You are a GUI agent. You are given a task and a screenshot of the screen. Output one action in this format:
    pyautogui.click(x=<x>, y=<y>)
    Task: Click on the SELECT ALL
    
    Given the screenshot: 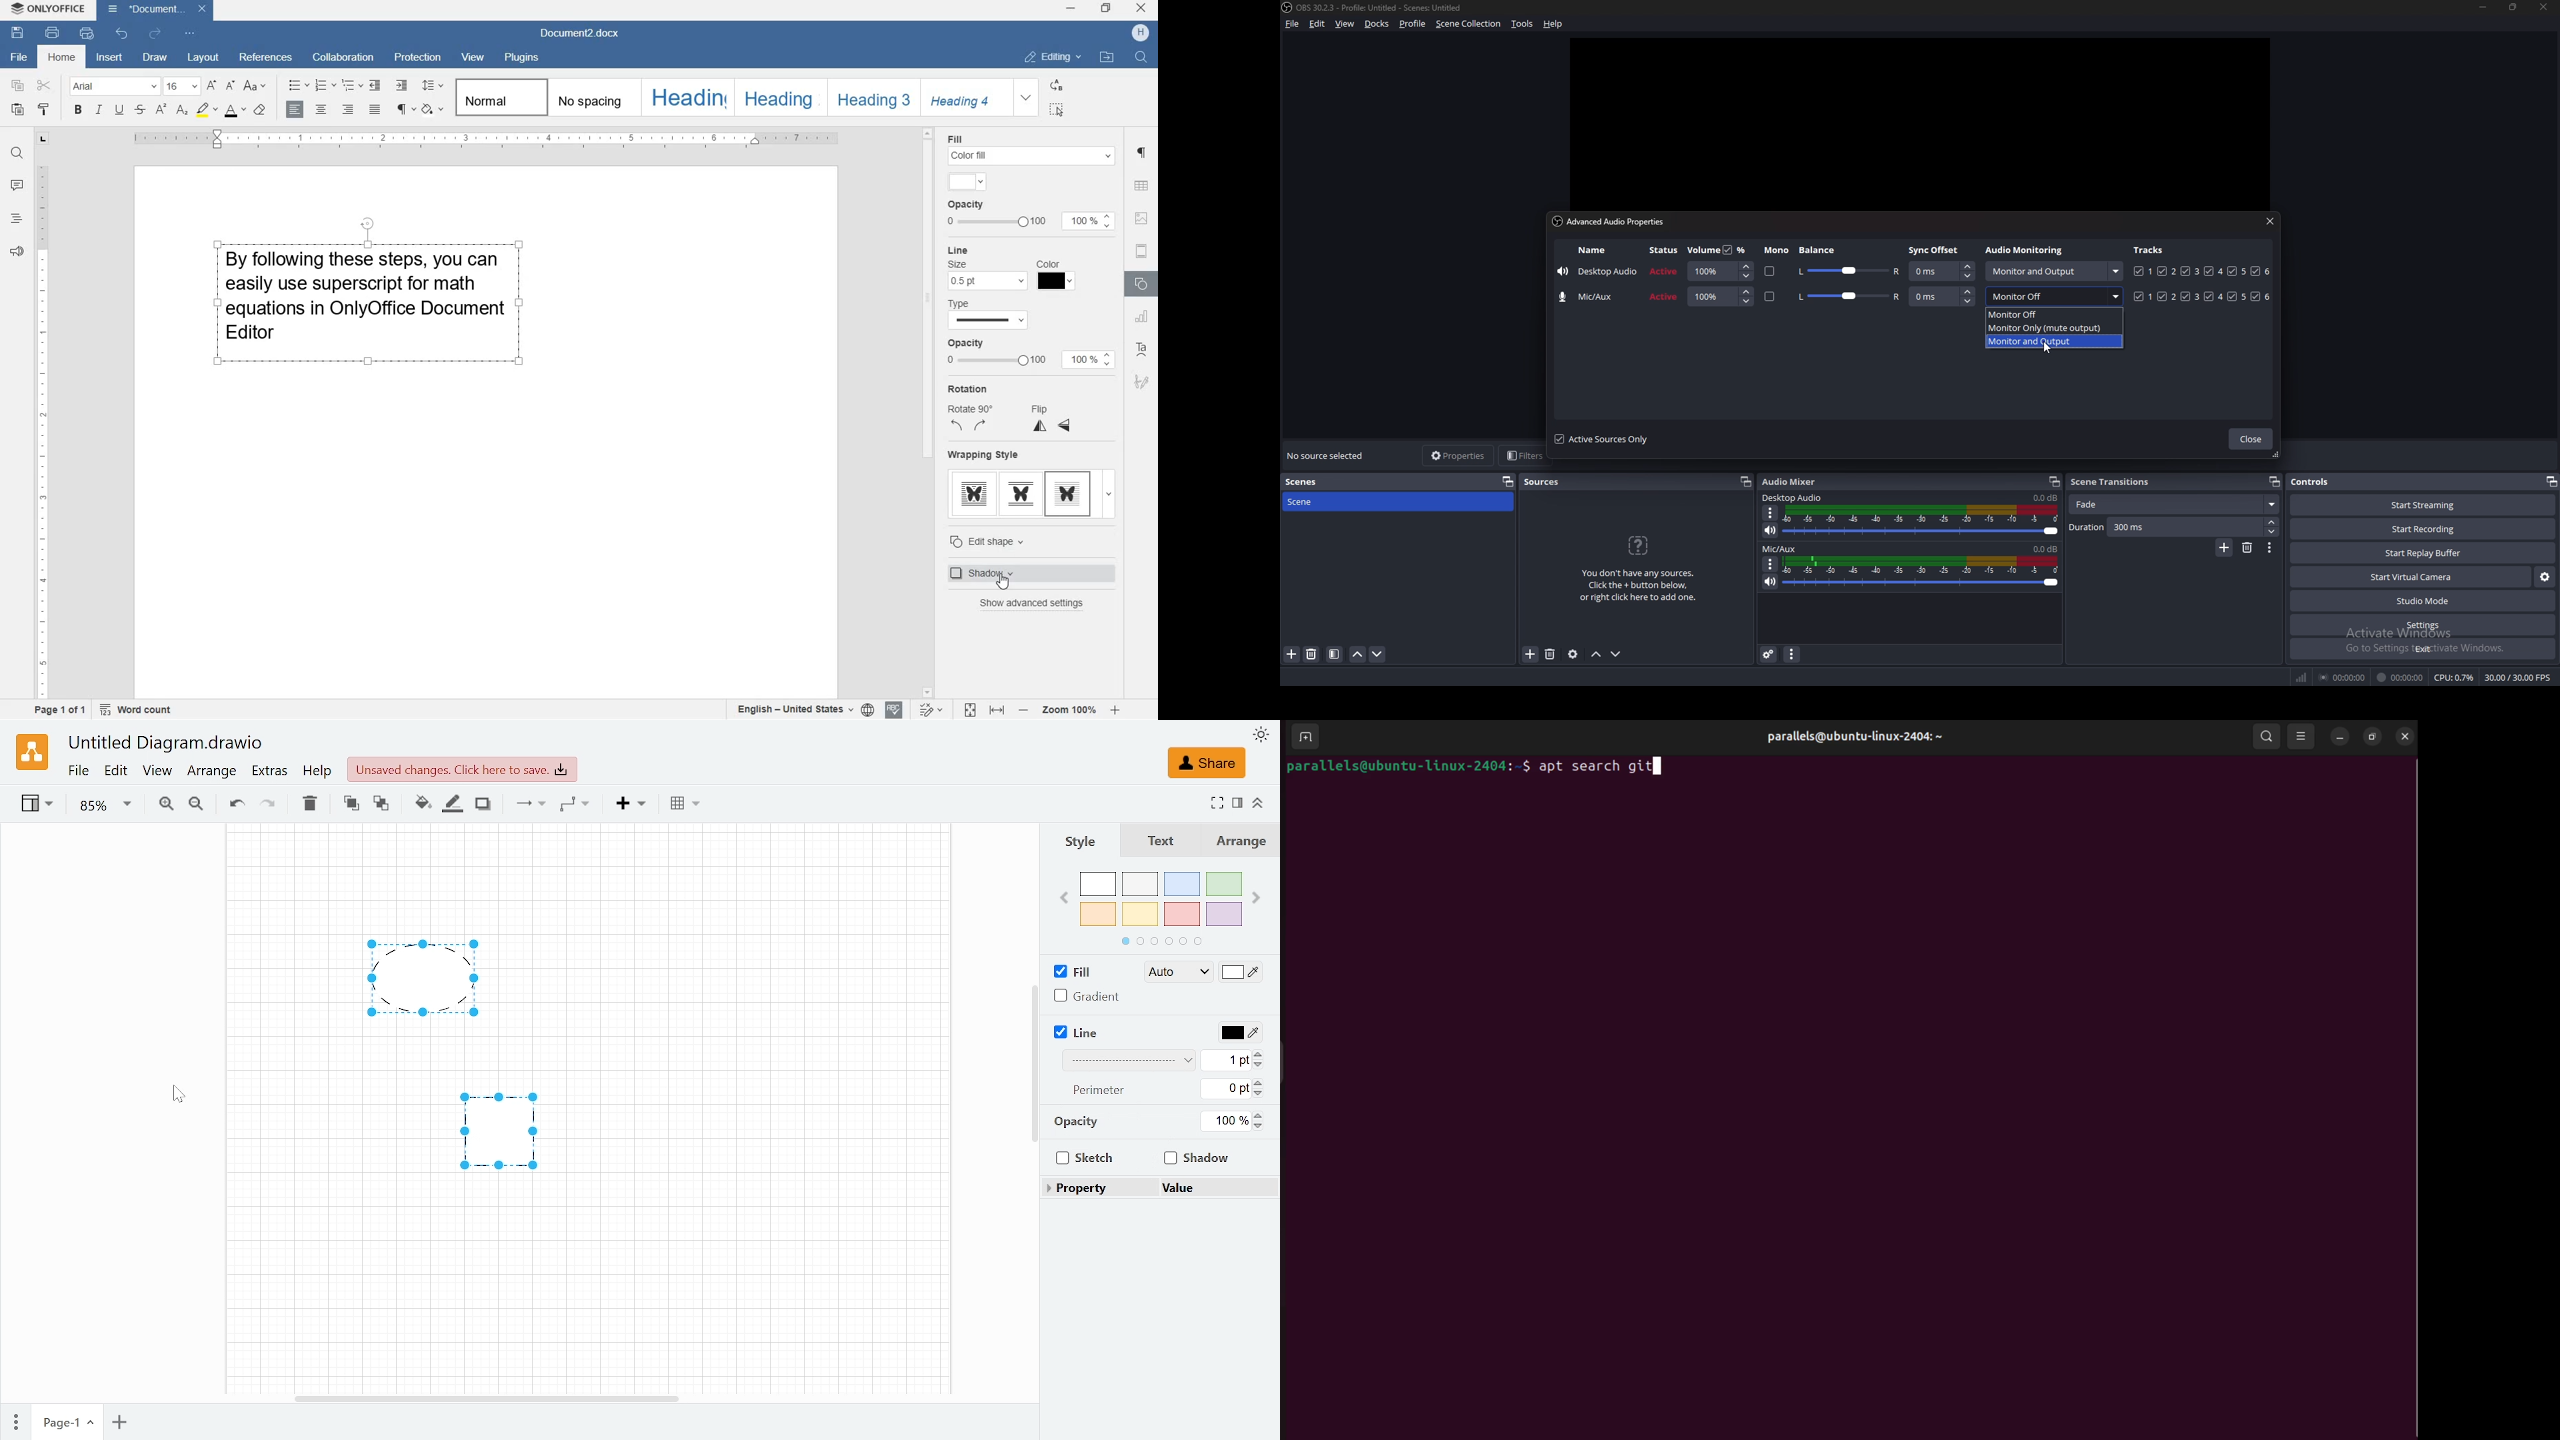 What is the action you would take?
    pyautogui.click(x=1057, y=110)
    